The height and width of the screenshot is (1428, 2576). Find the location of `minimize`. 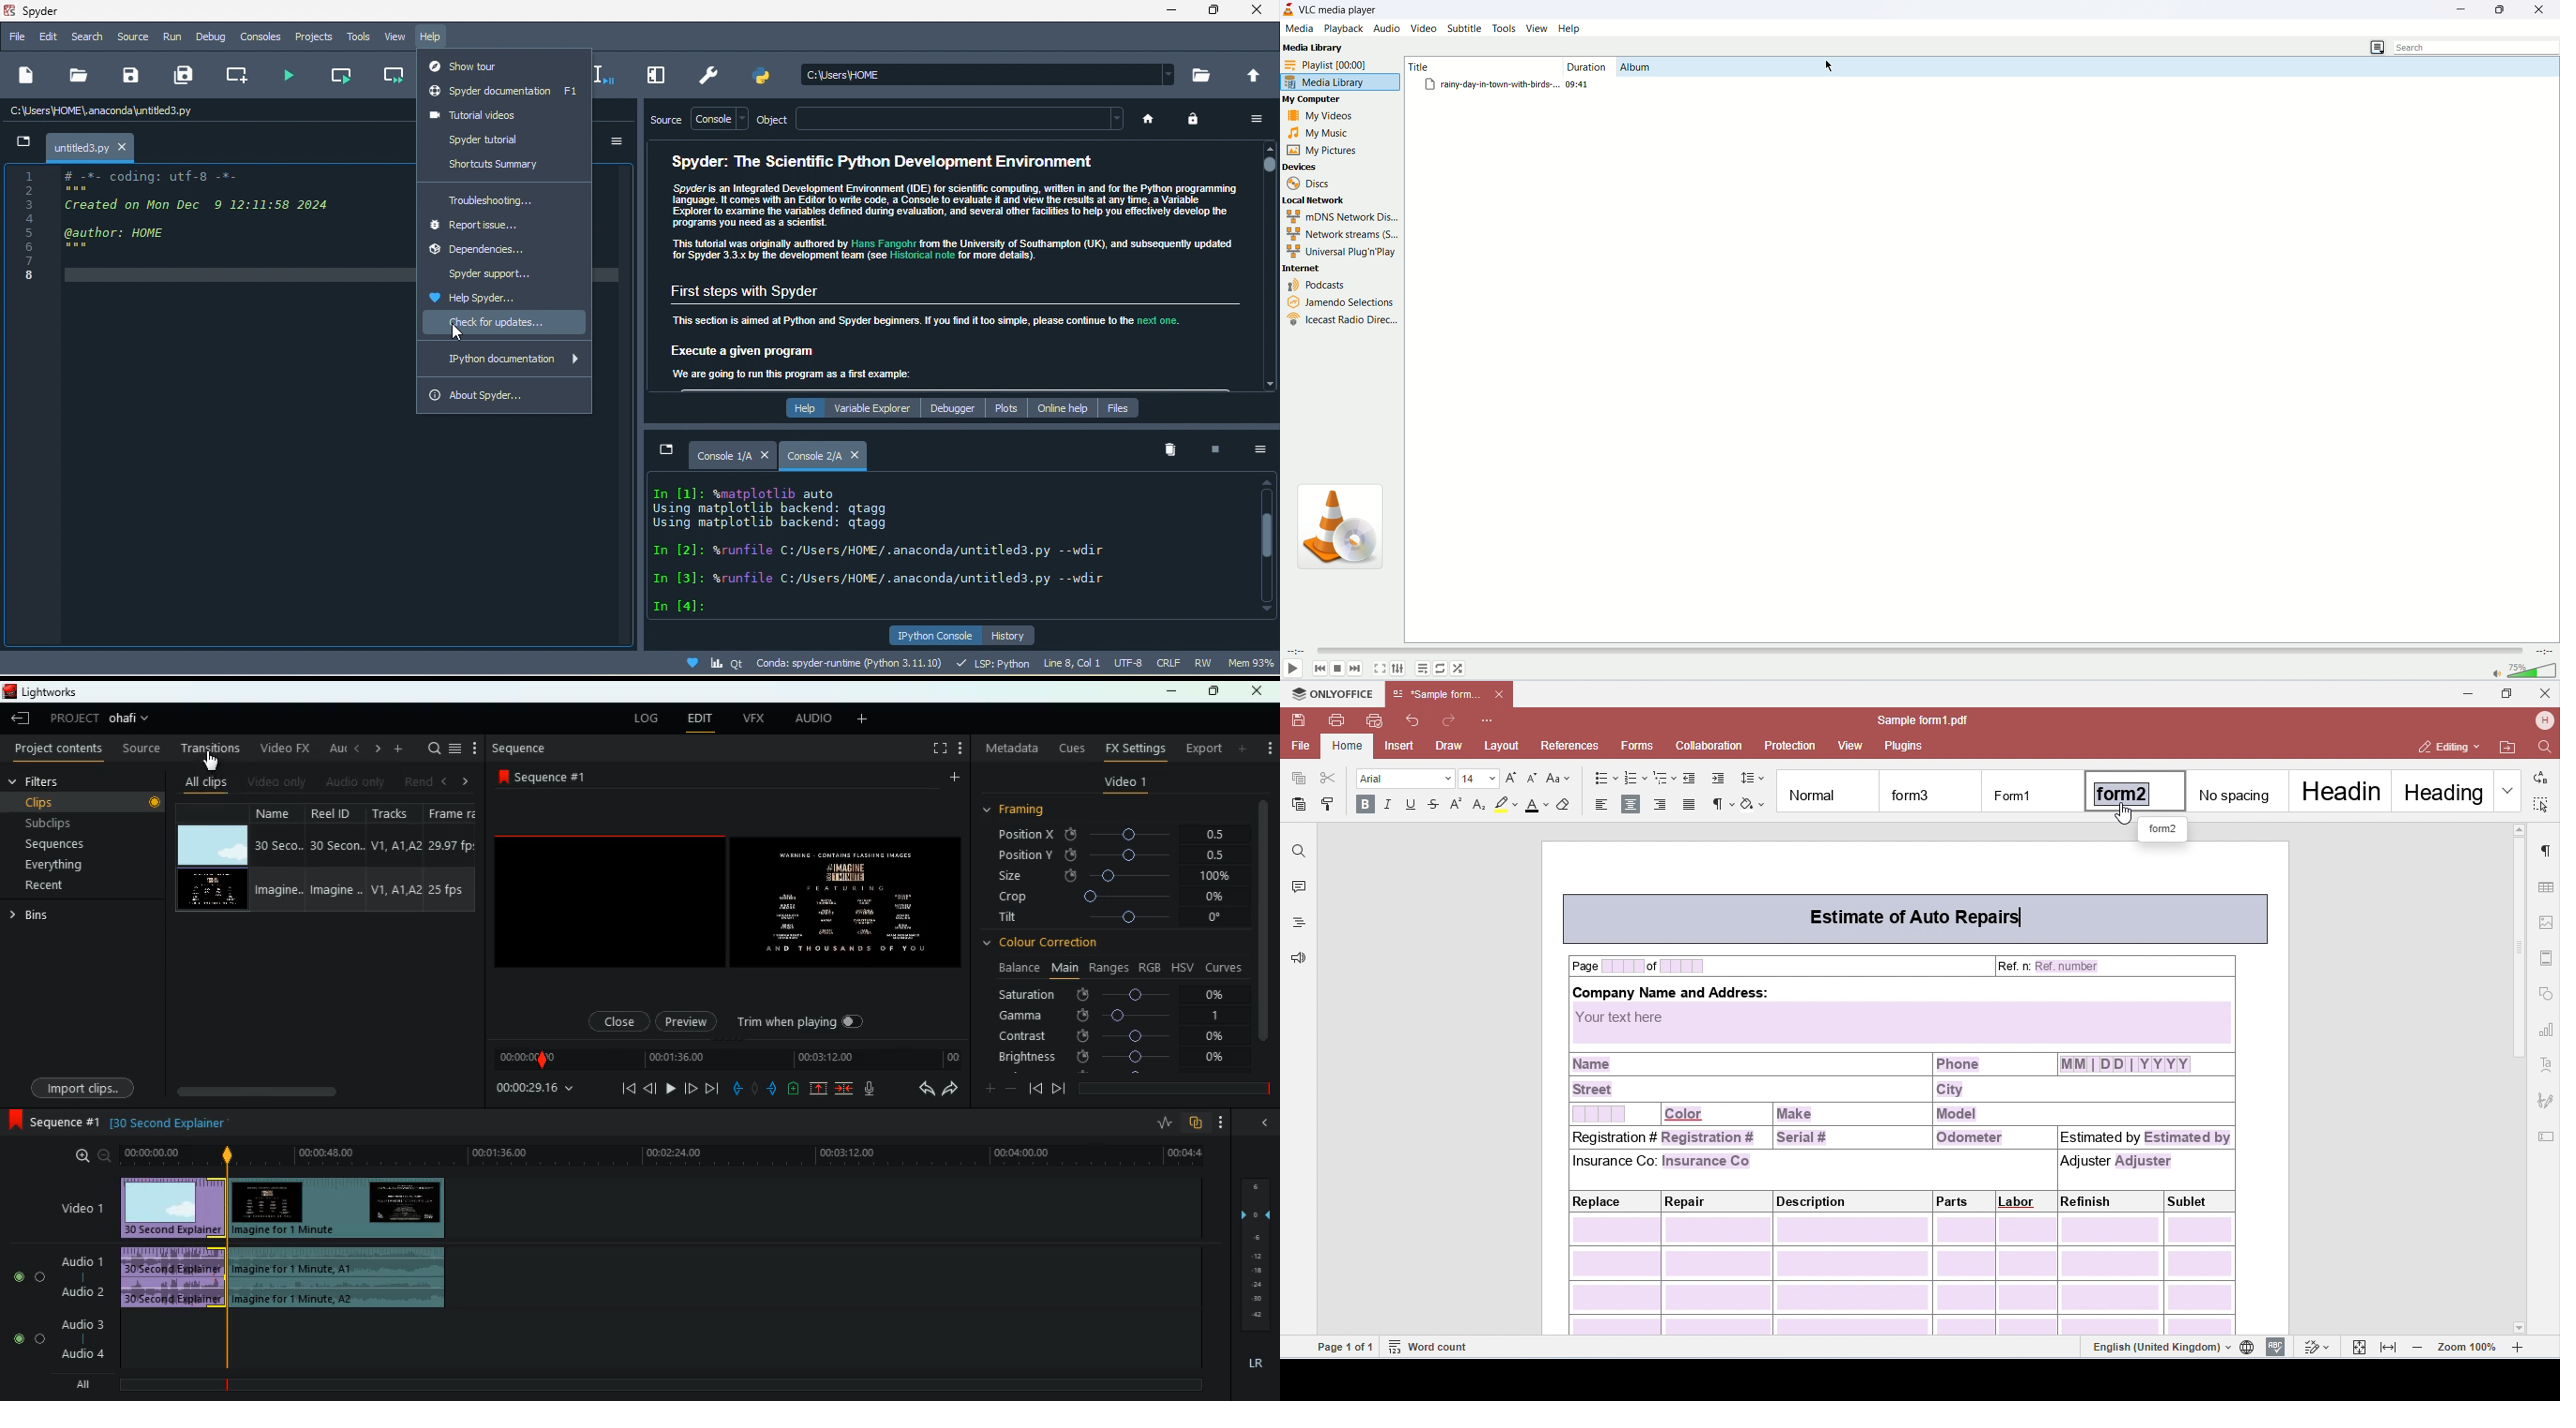

minimize is located at coordinates (1166, 13).